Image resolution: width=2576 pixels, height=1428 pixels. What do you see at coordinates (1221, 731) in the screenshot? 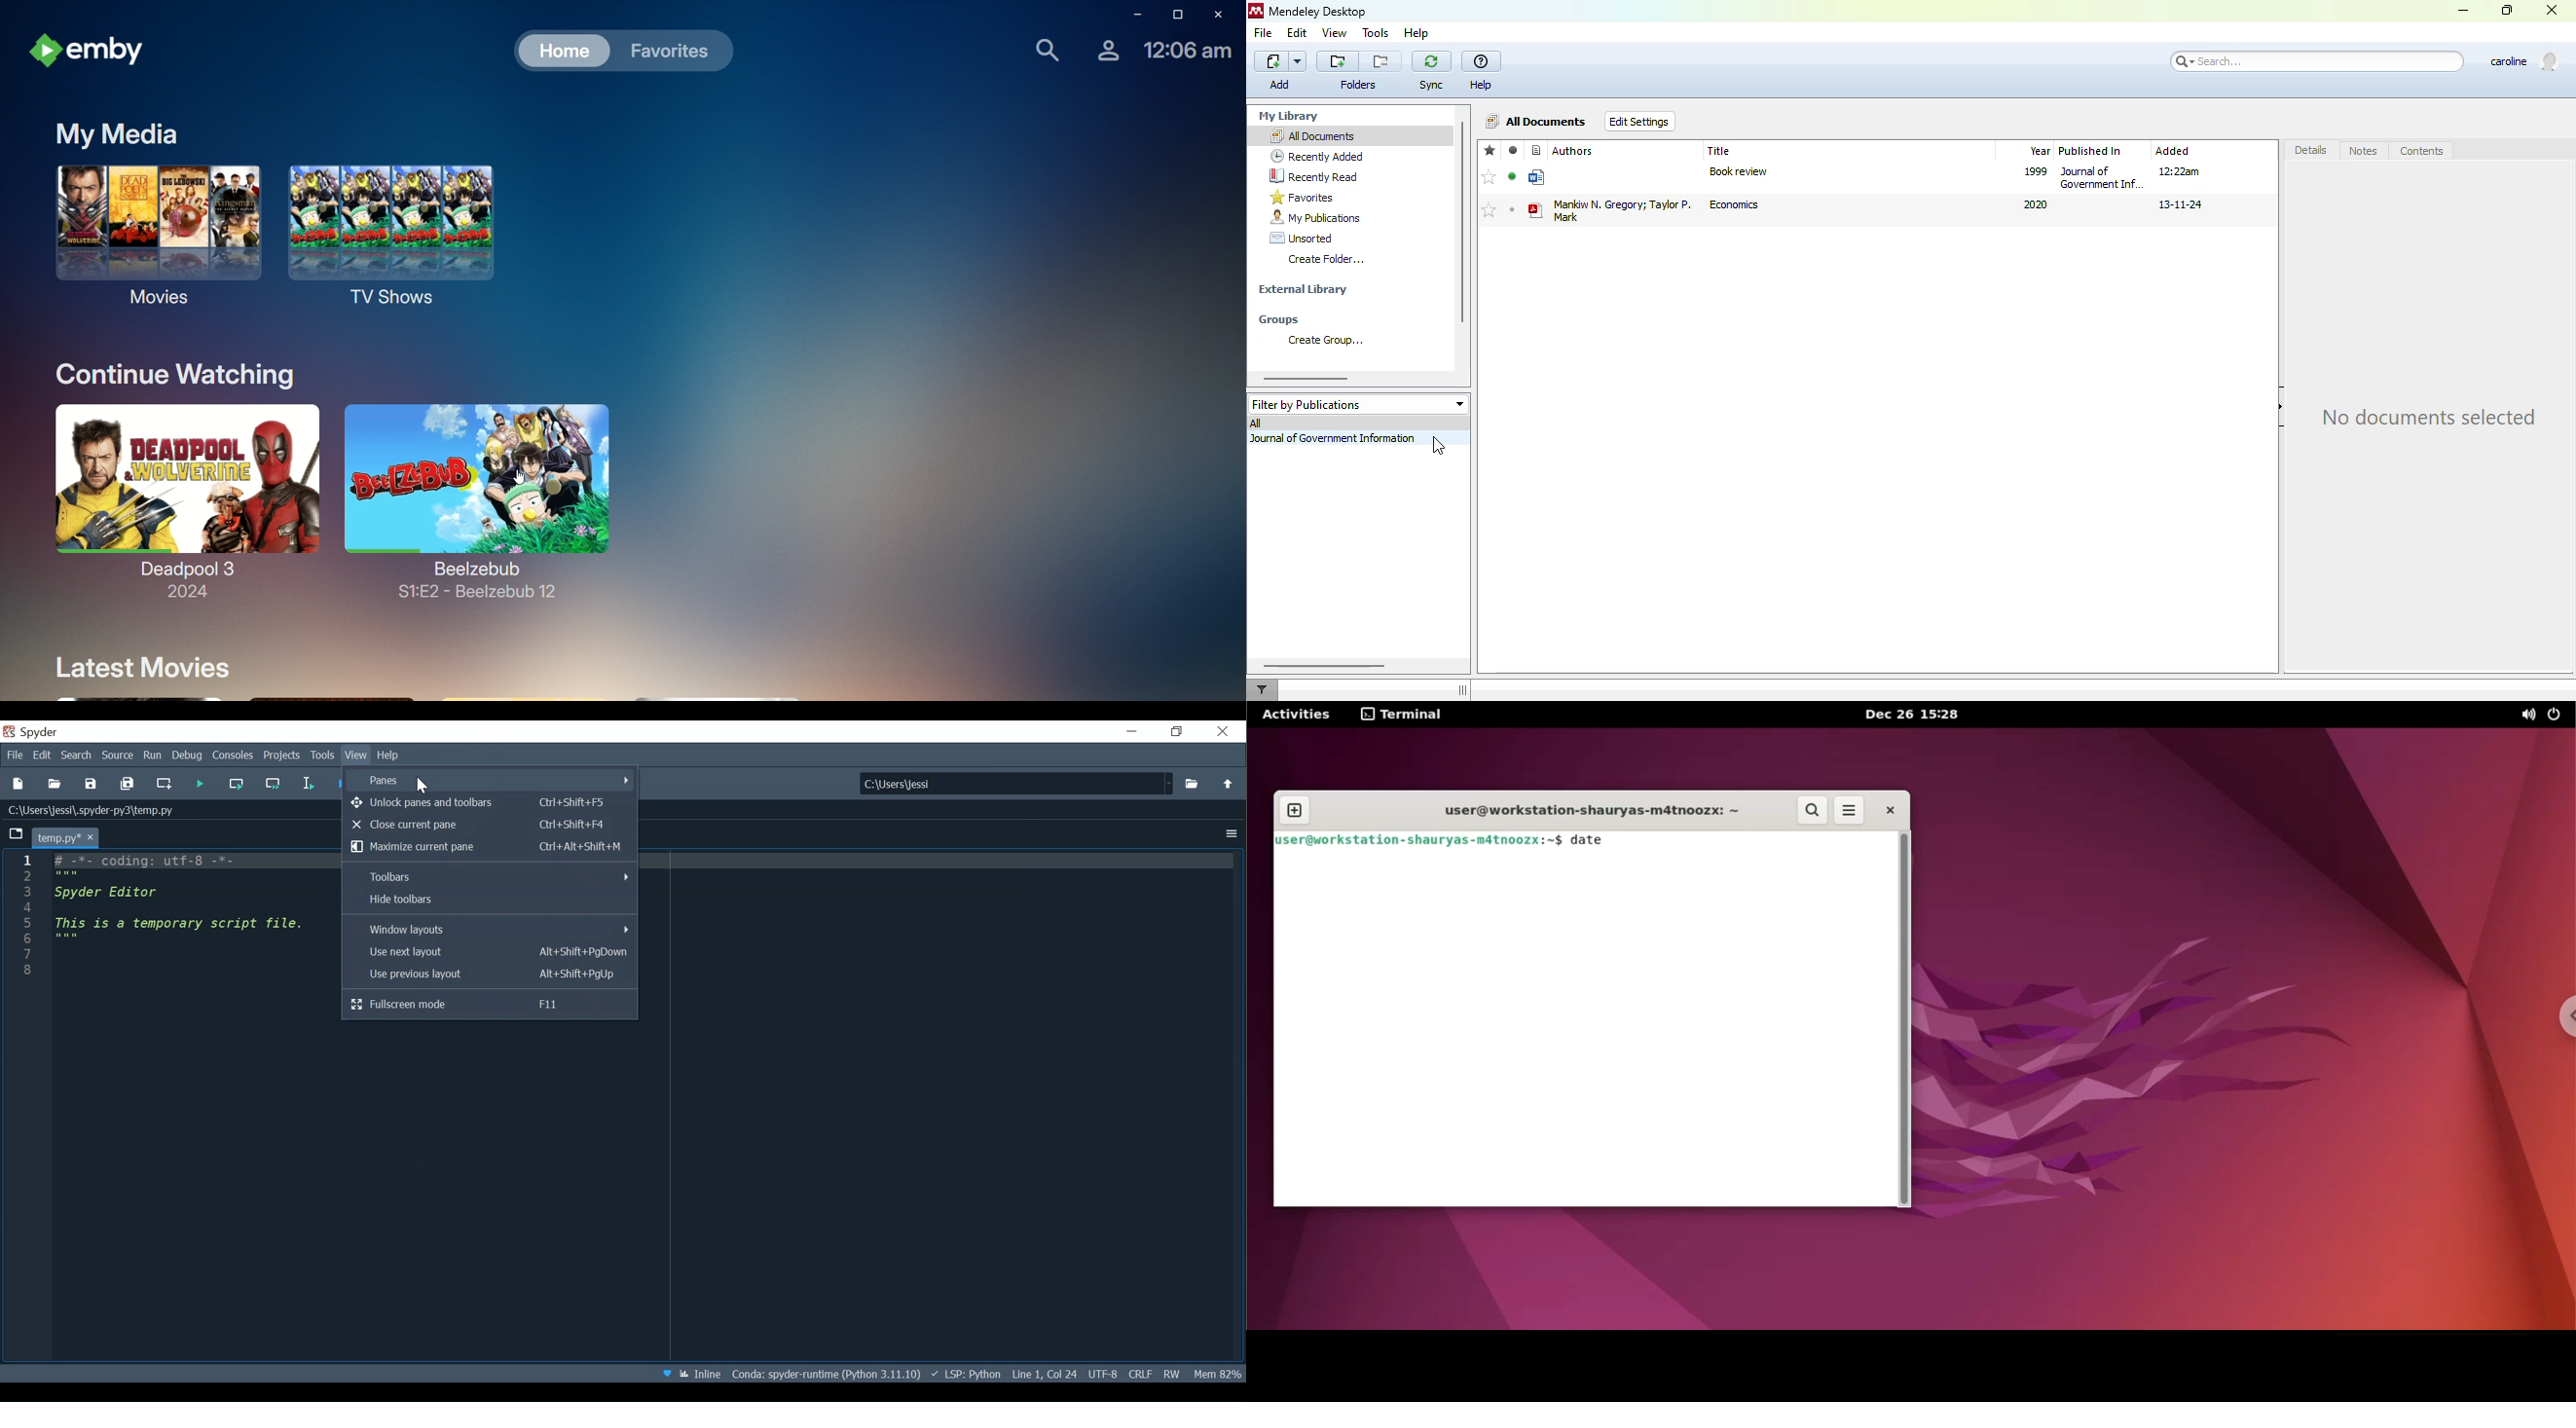
I see `Close` at bounding box center [1221, 731].